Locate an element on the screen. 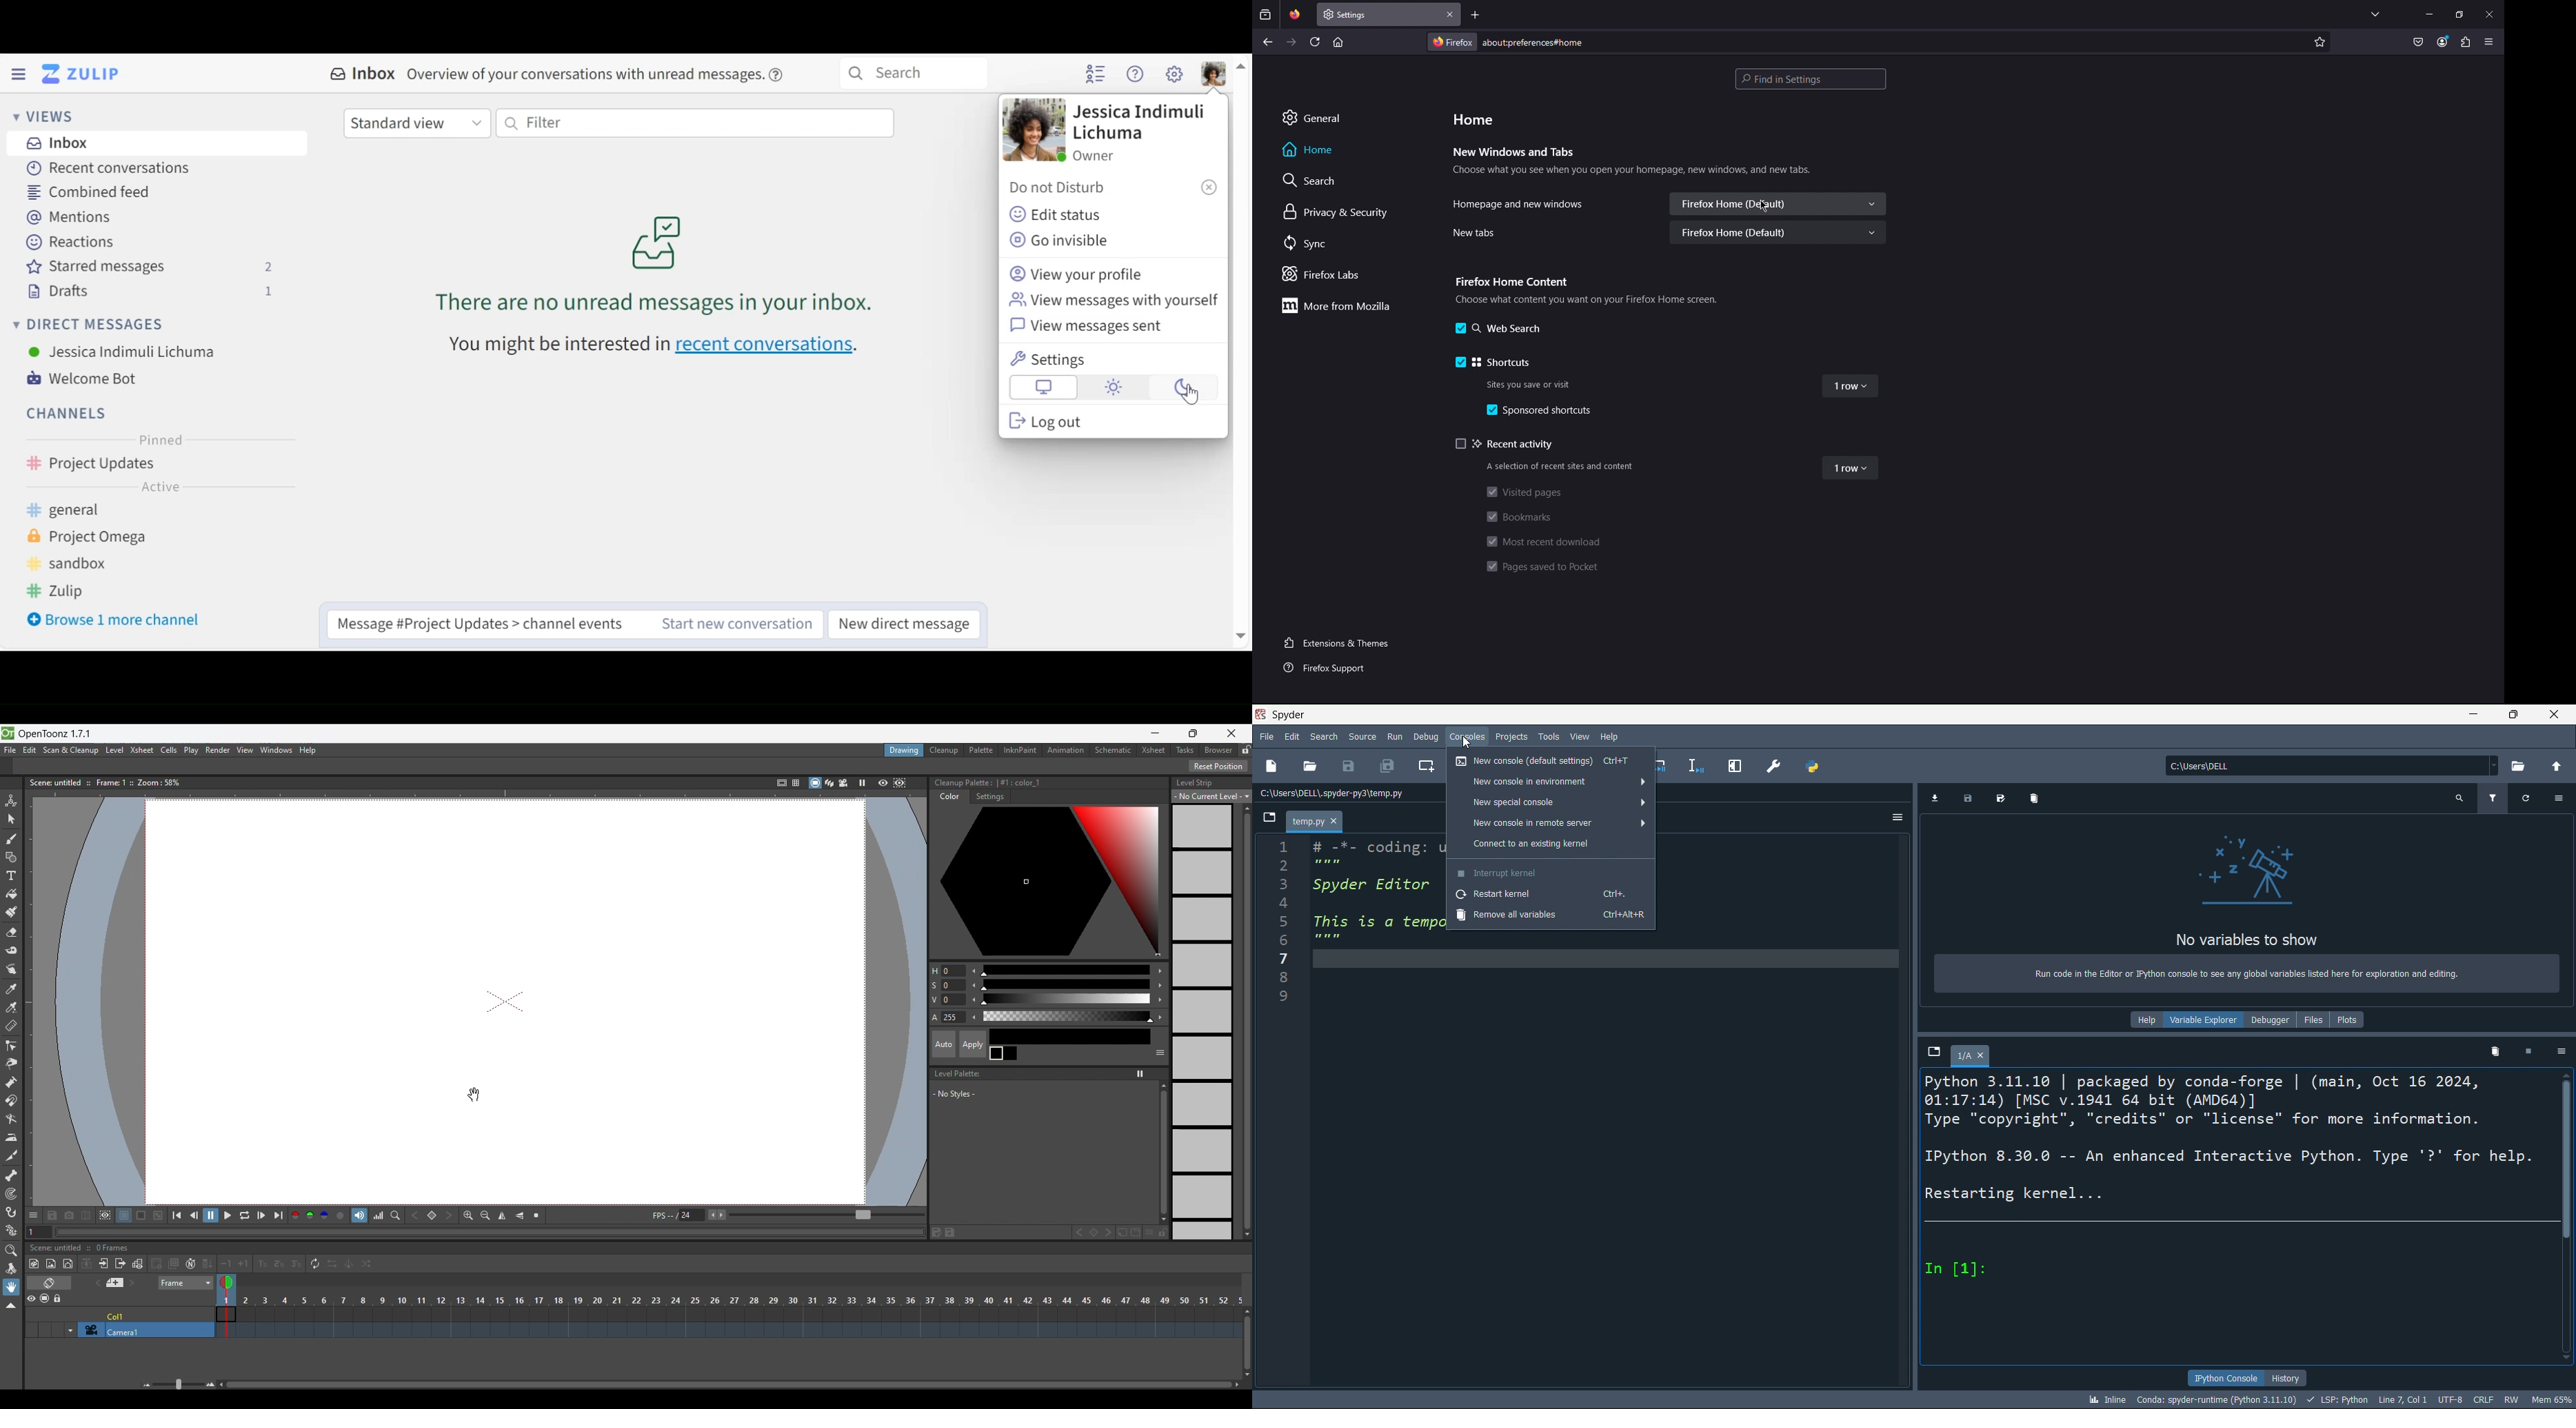 Image resolution: width=2576 pixels, height=1428 pixels. files is located at coordinates (2313, 1018).